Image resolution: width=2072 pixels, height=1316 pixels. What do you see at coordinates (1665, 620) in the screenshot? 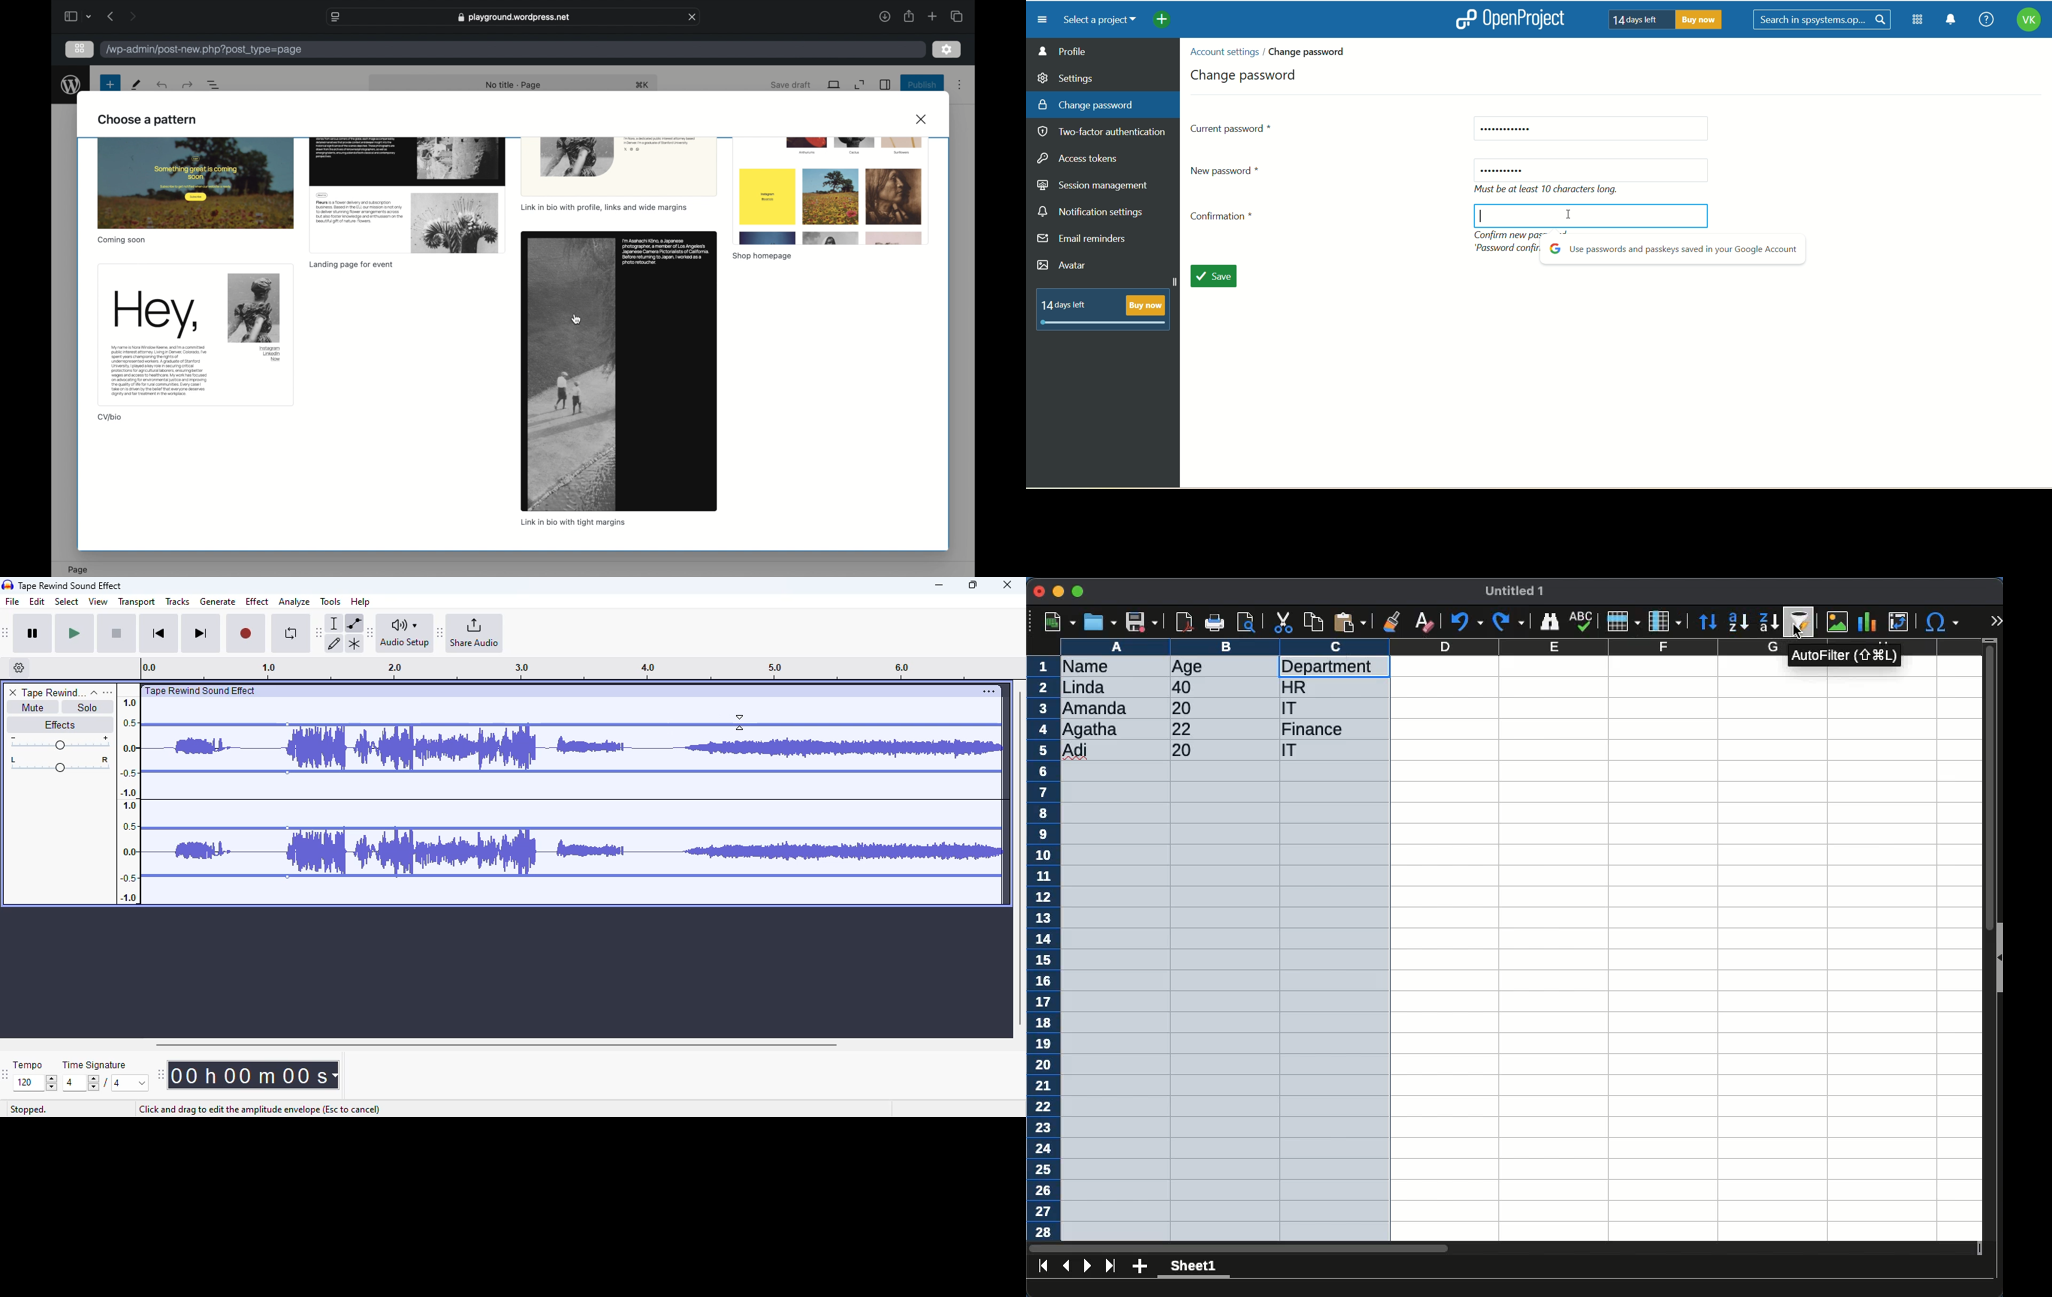
I see `columns` at bounding box center [1665, 620].